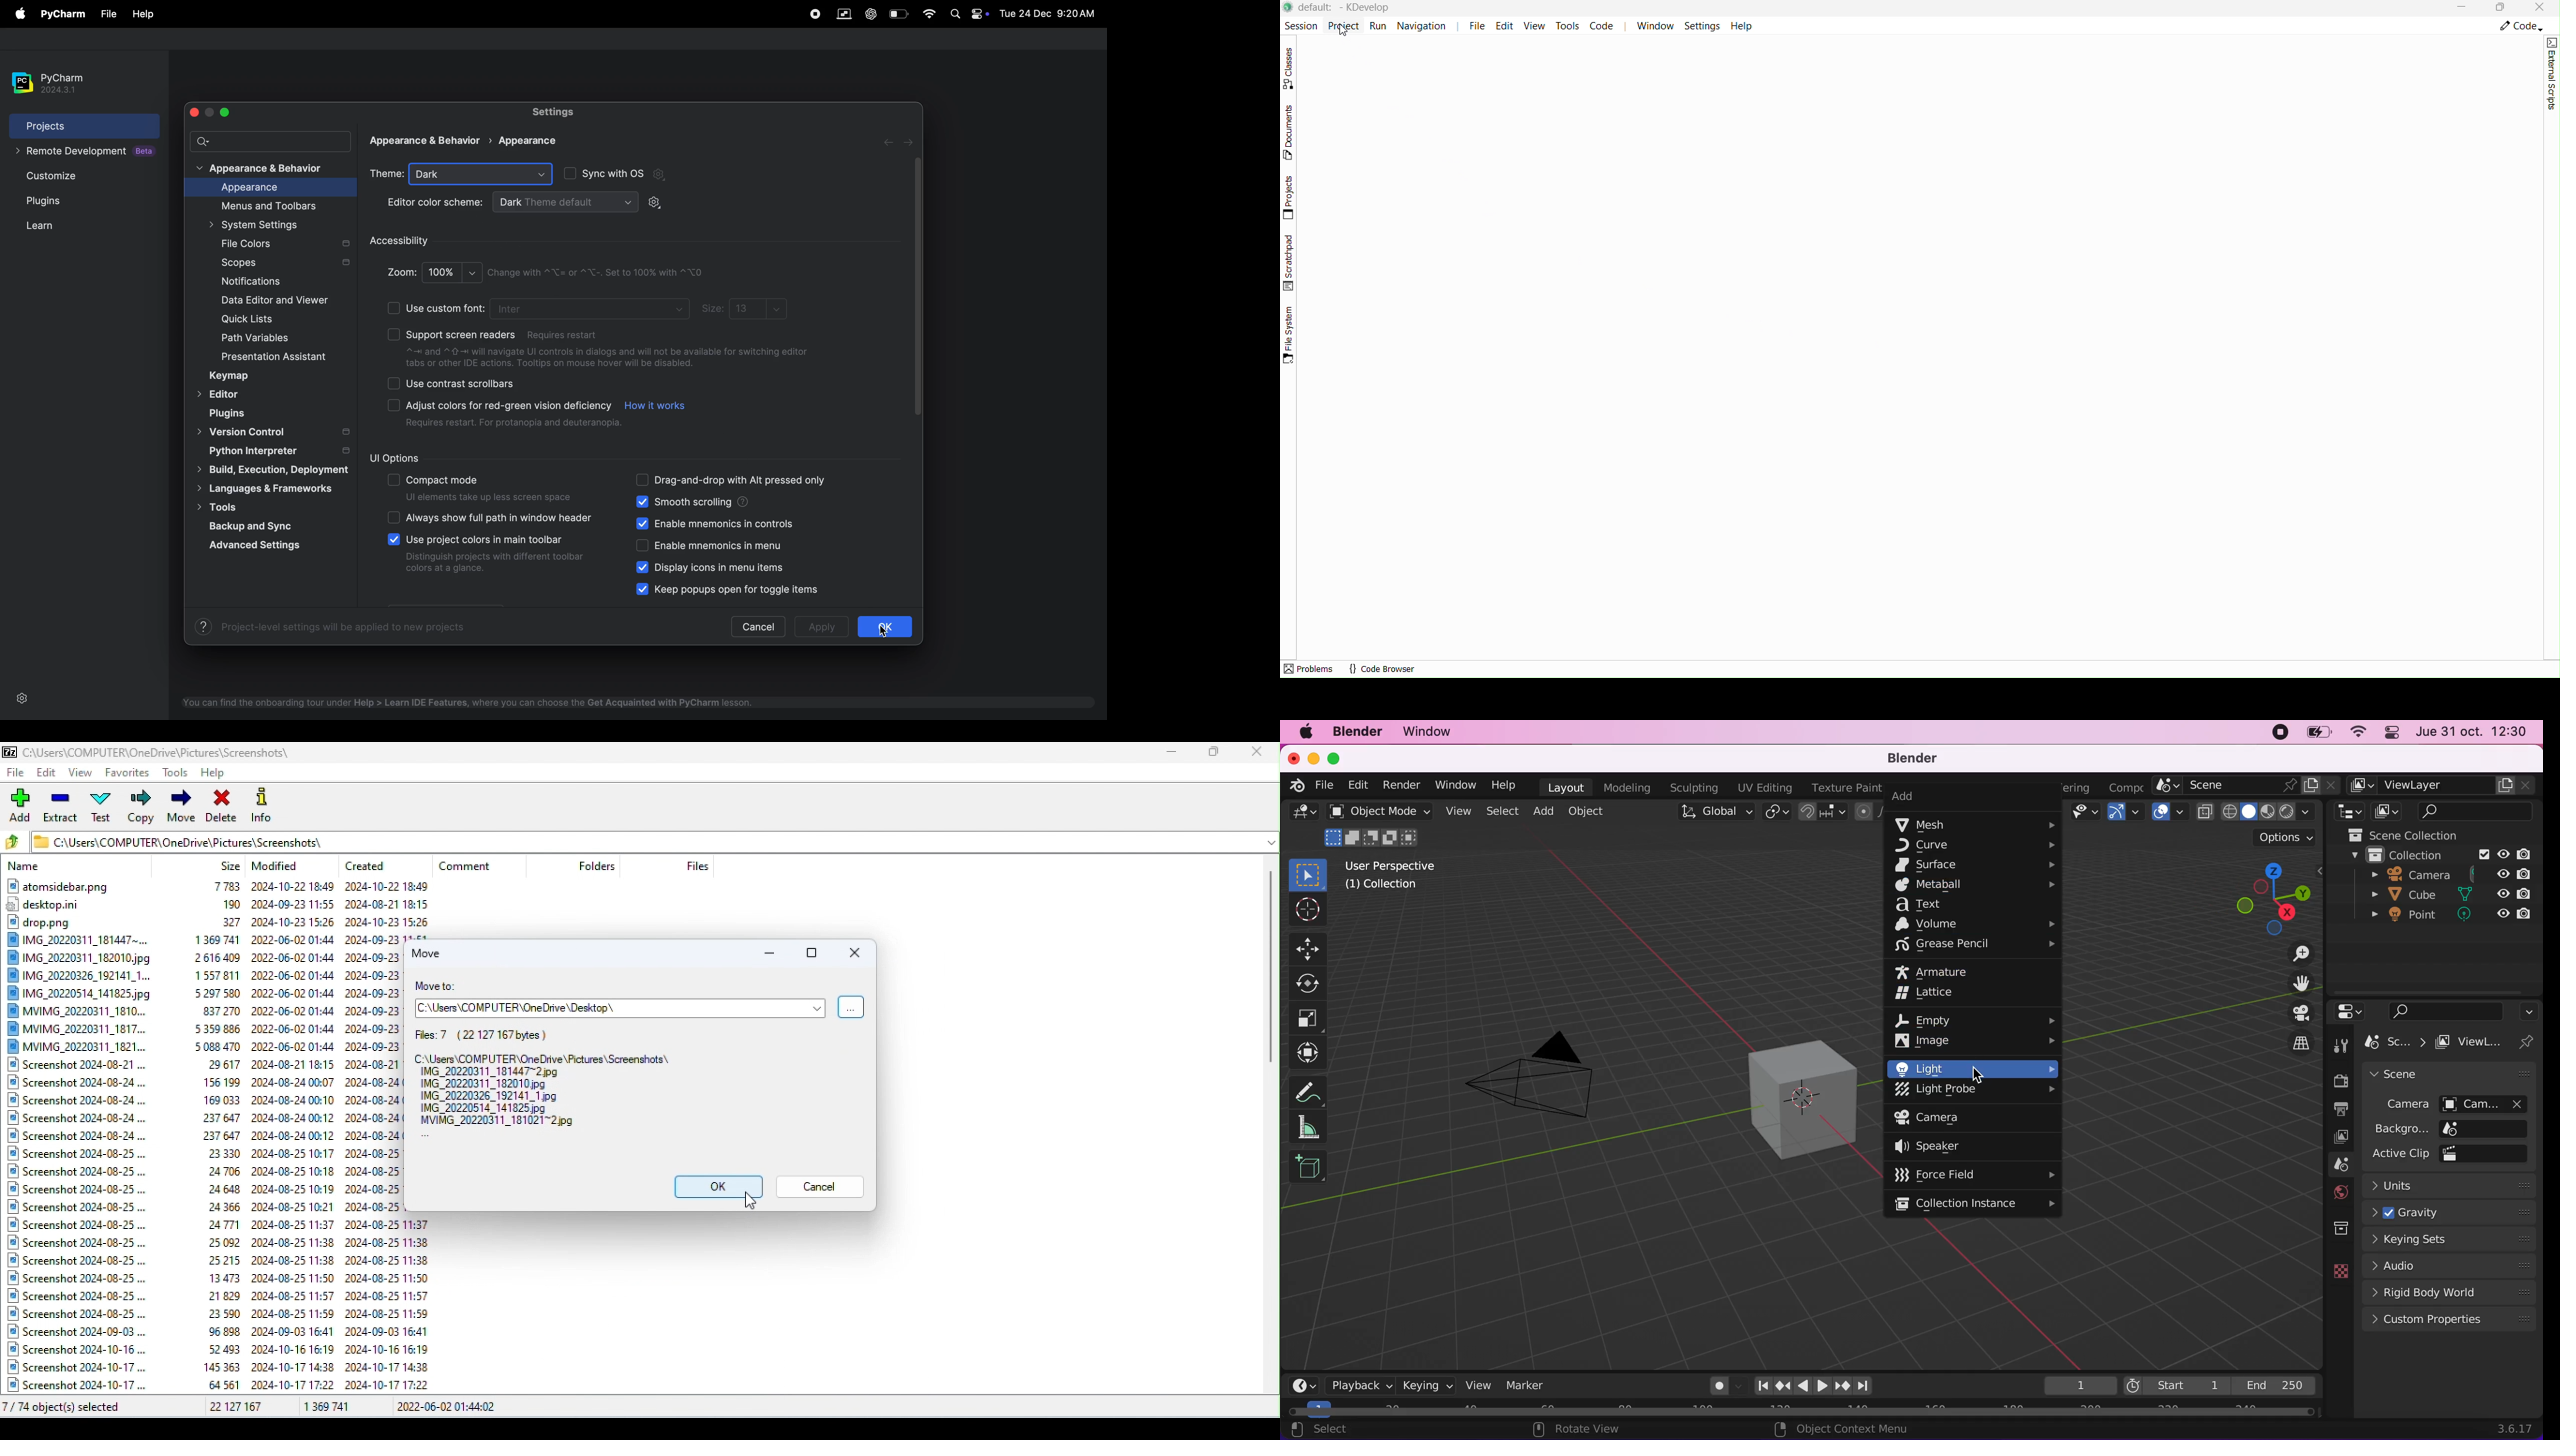 The image size is (2576, 1456). I want to click on next, so click(910, 142).